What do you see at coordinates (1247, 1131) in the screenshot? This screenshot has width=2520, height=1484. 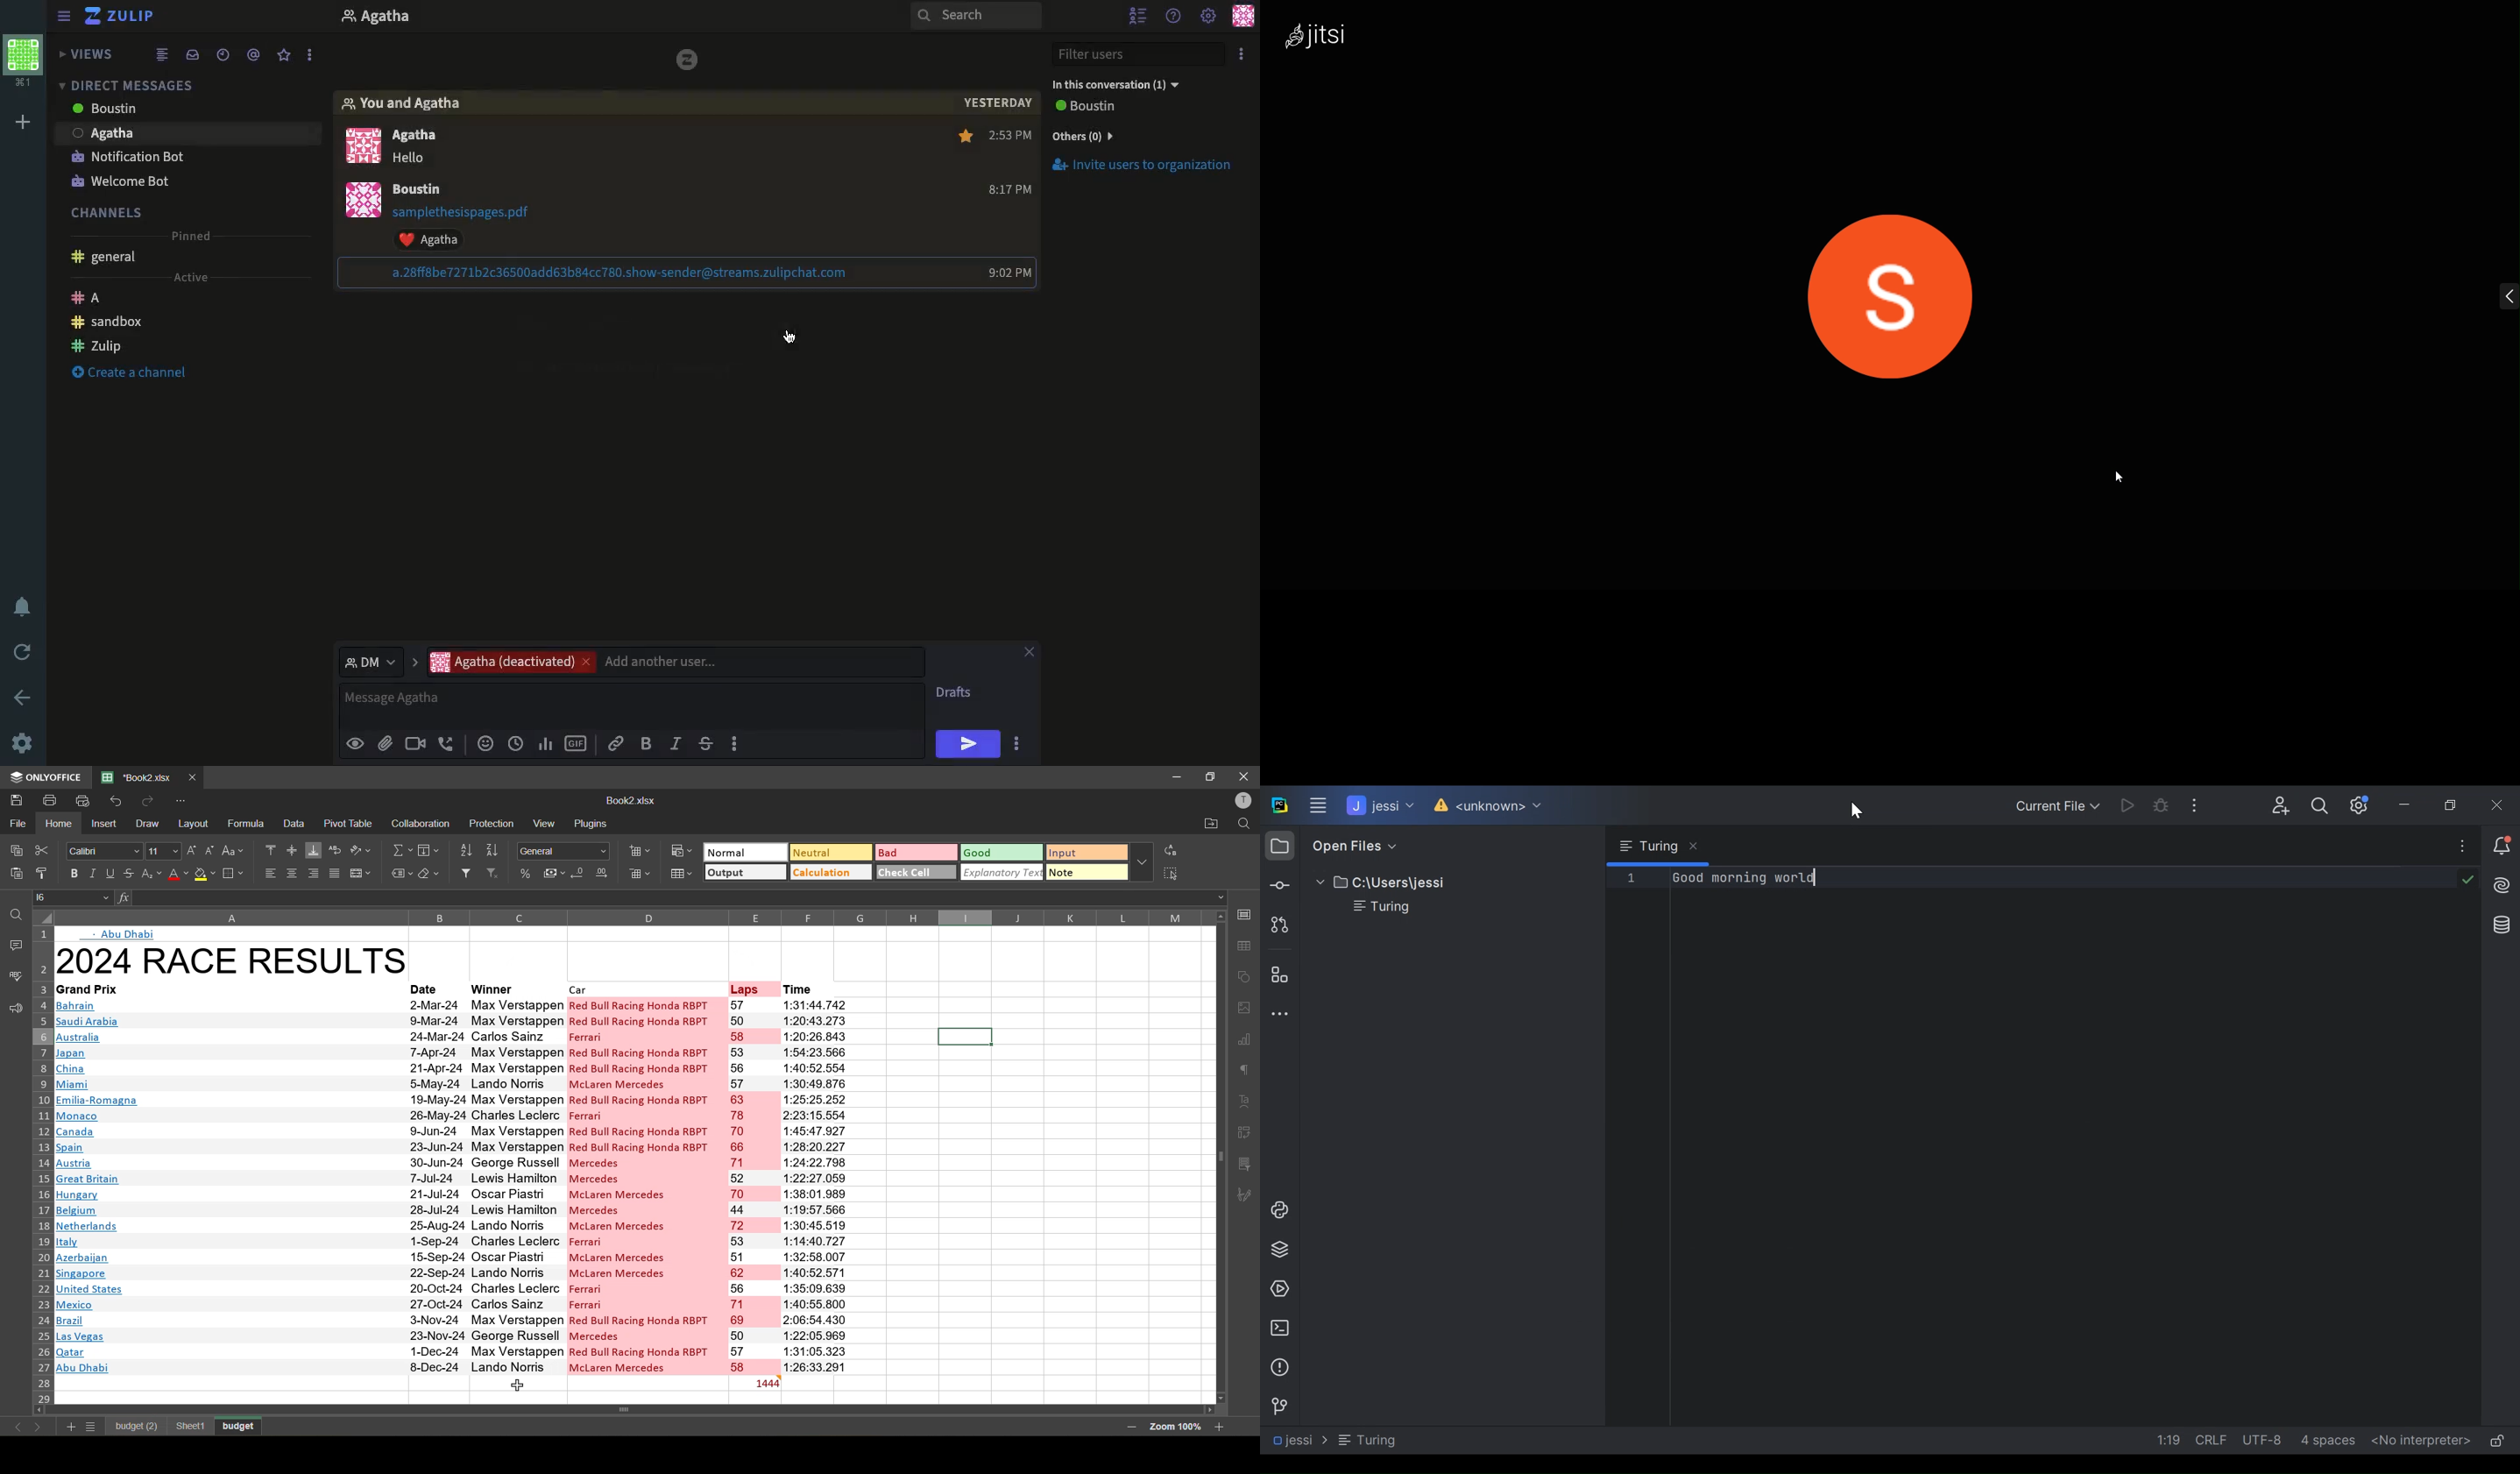 I see `pivot table` at bounding box center [1247, 1131].